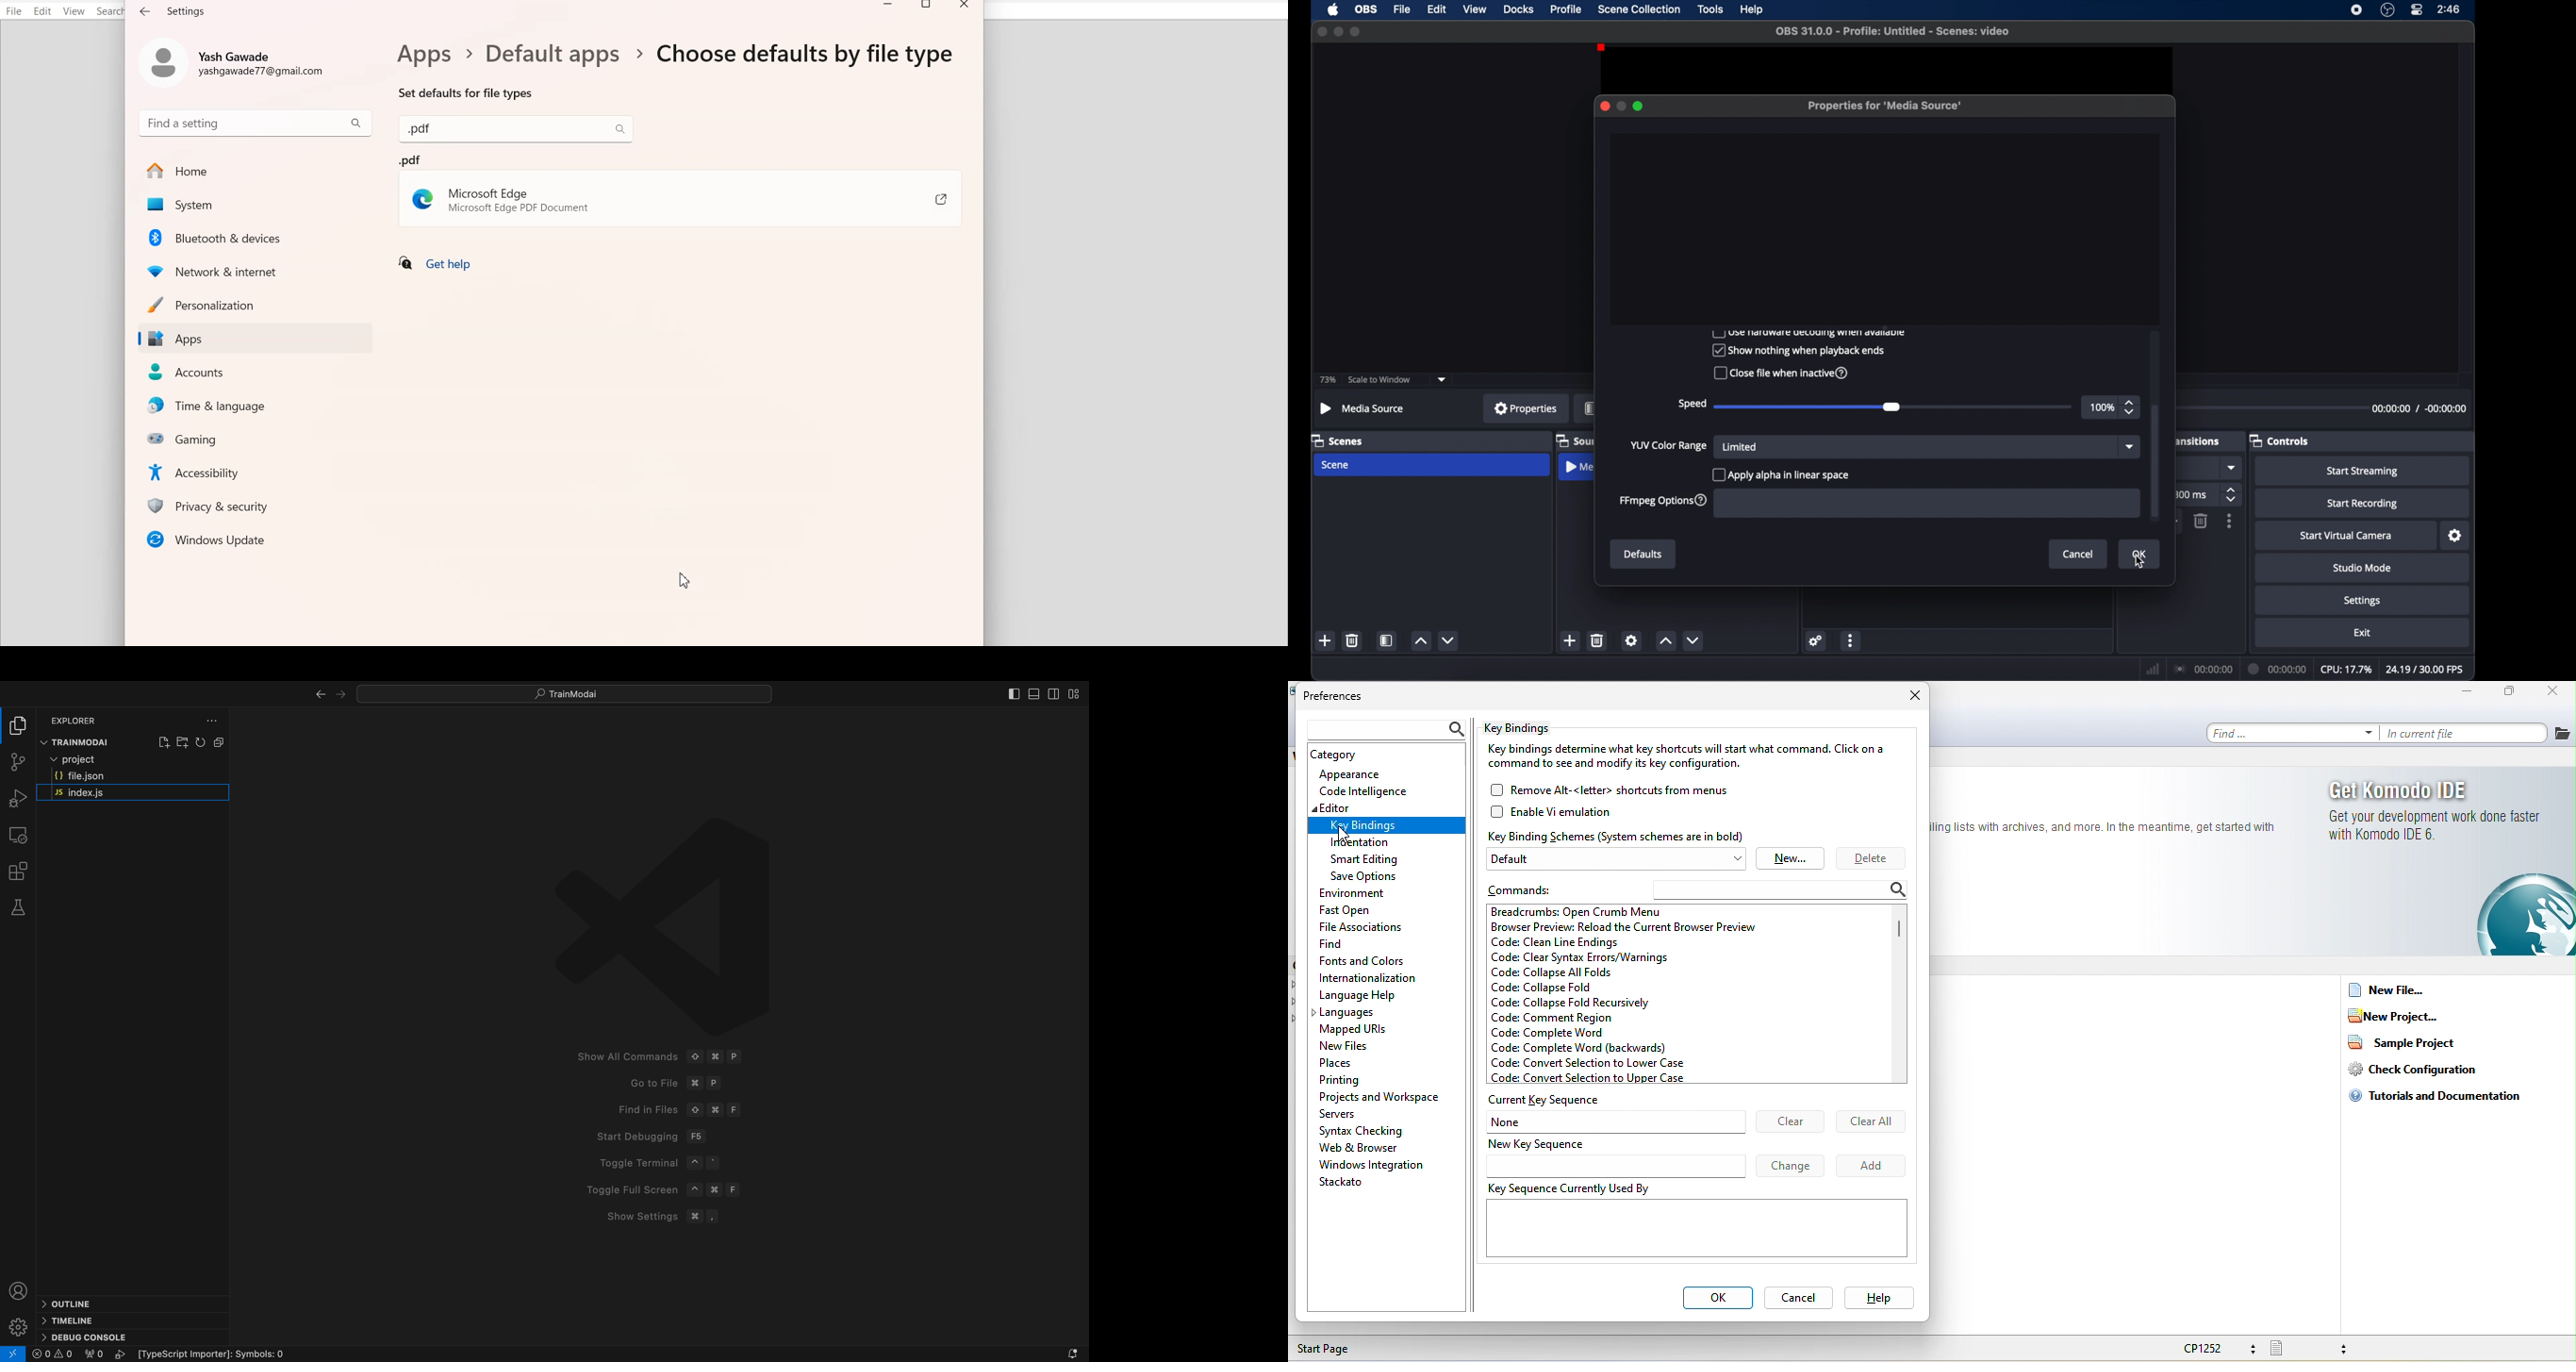 The image size is (2576, 1372). What do you see at coordinates (2233, 468) in the screenshot?
I see `dropdown` at bounding box center [2233, 468].